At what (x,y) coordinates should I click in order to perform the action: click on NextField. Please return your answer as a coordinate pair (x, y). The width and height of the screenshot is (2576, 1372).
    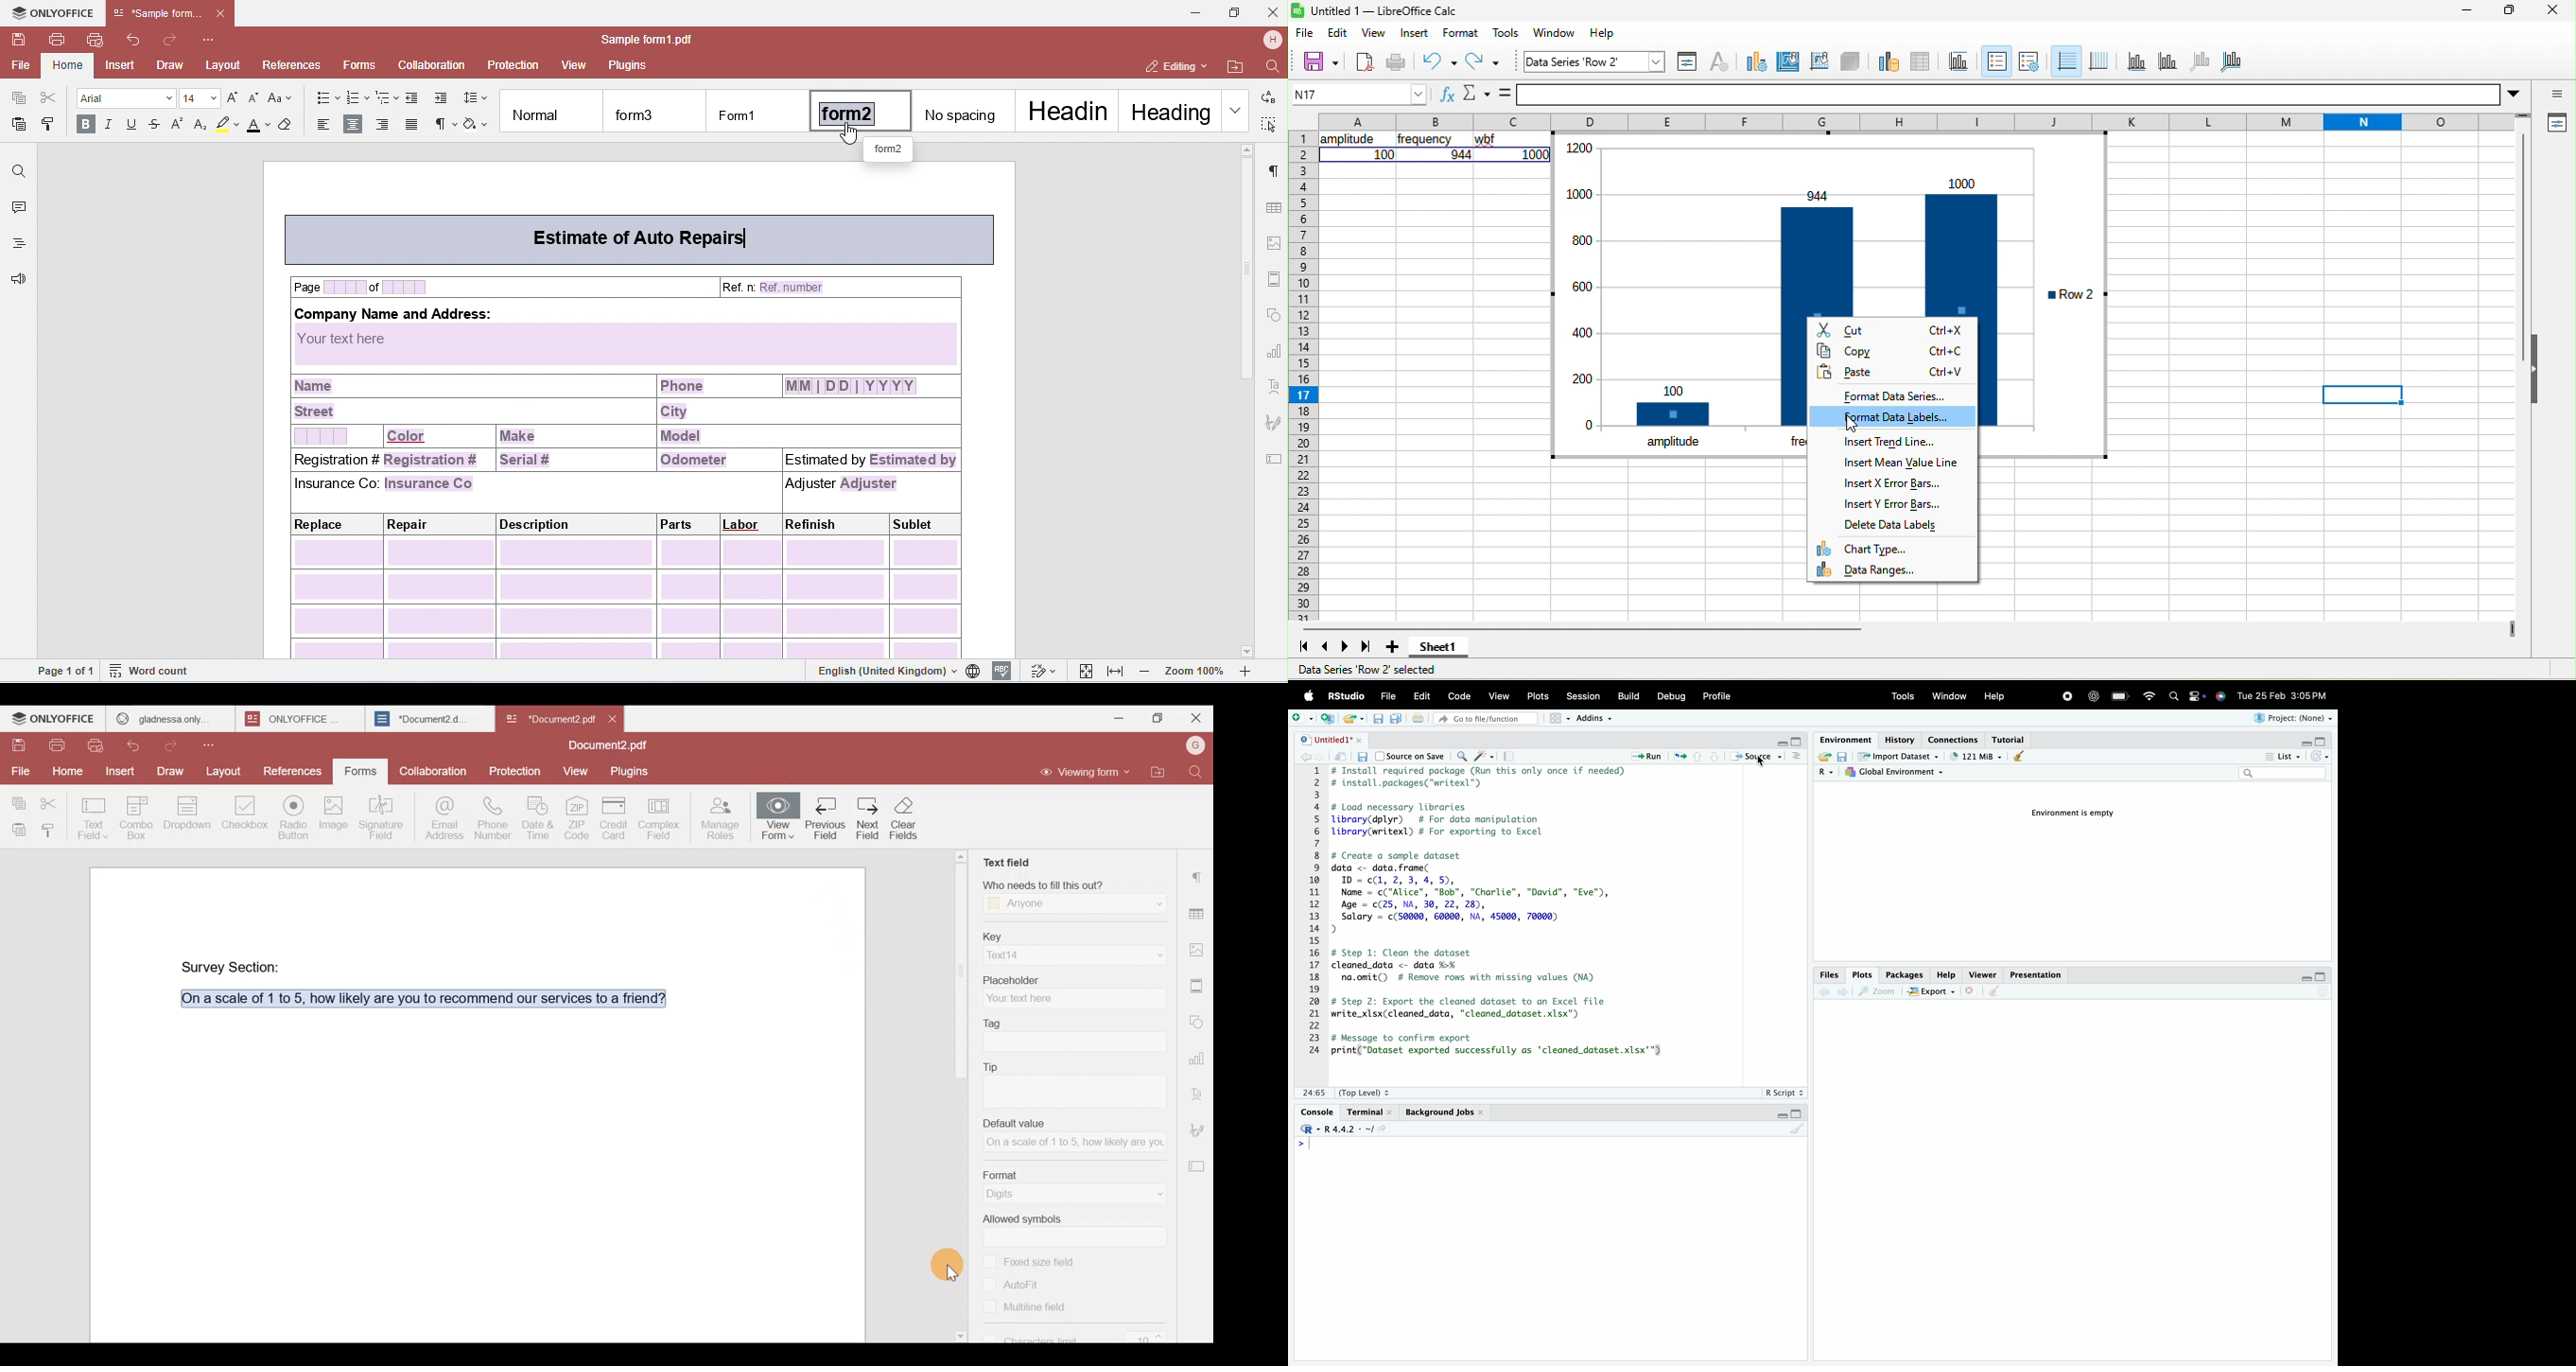
    Looking at the image, I should click on (865, 820).